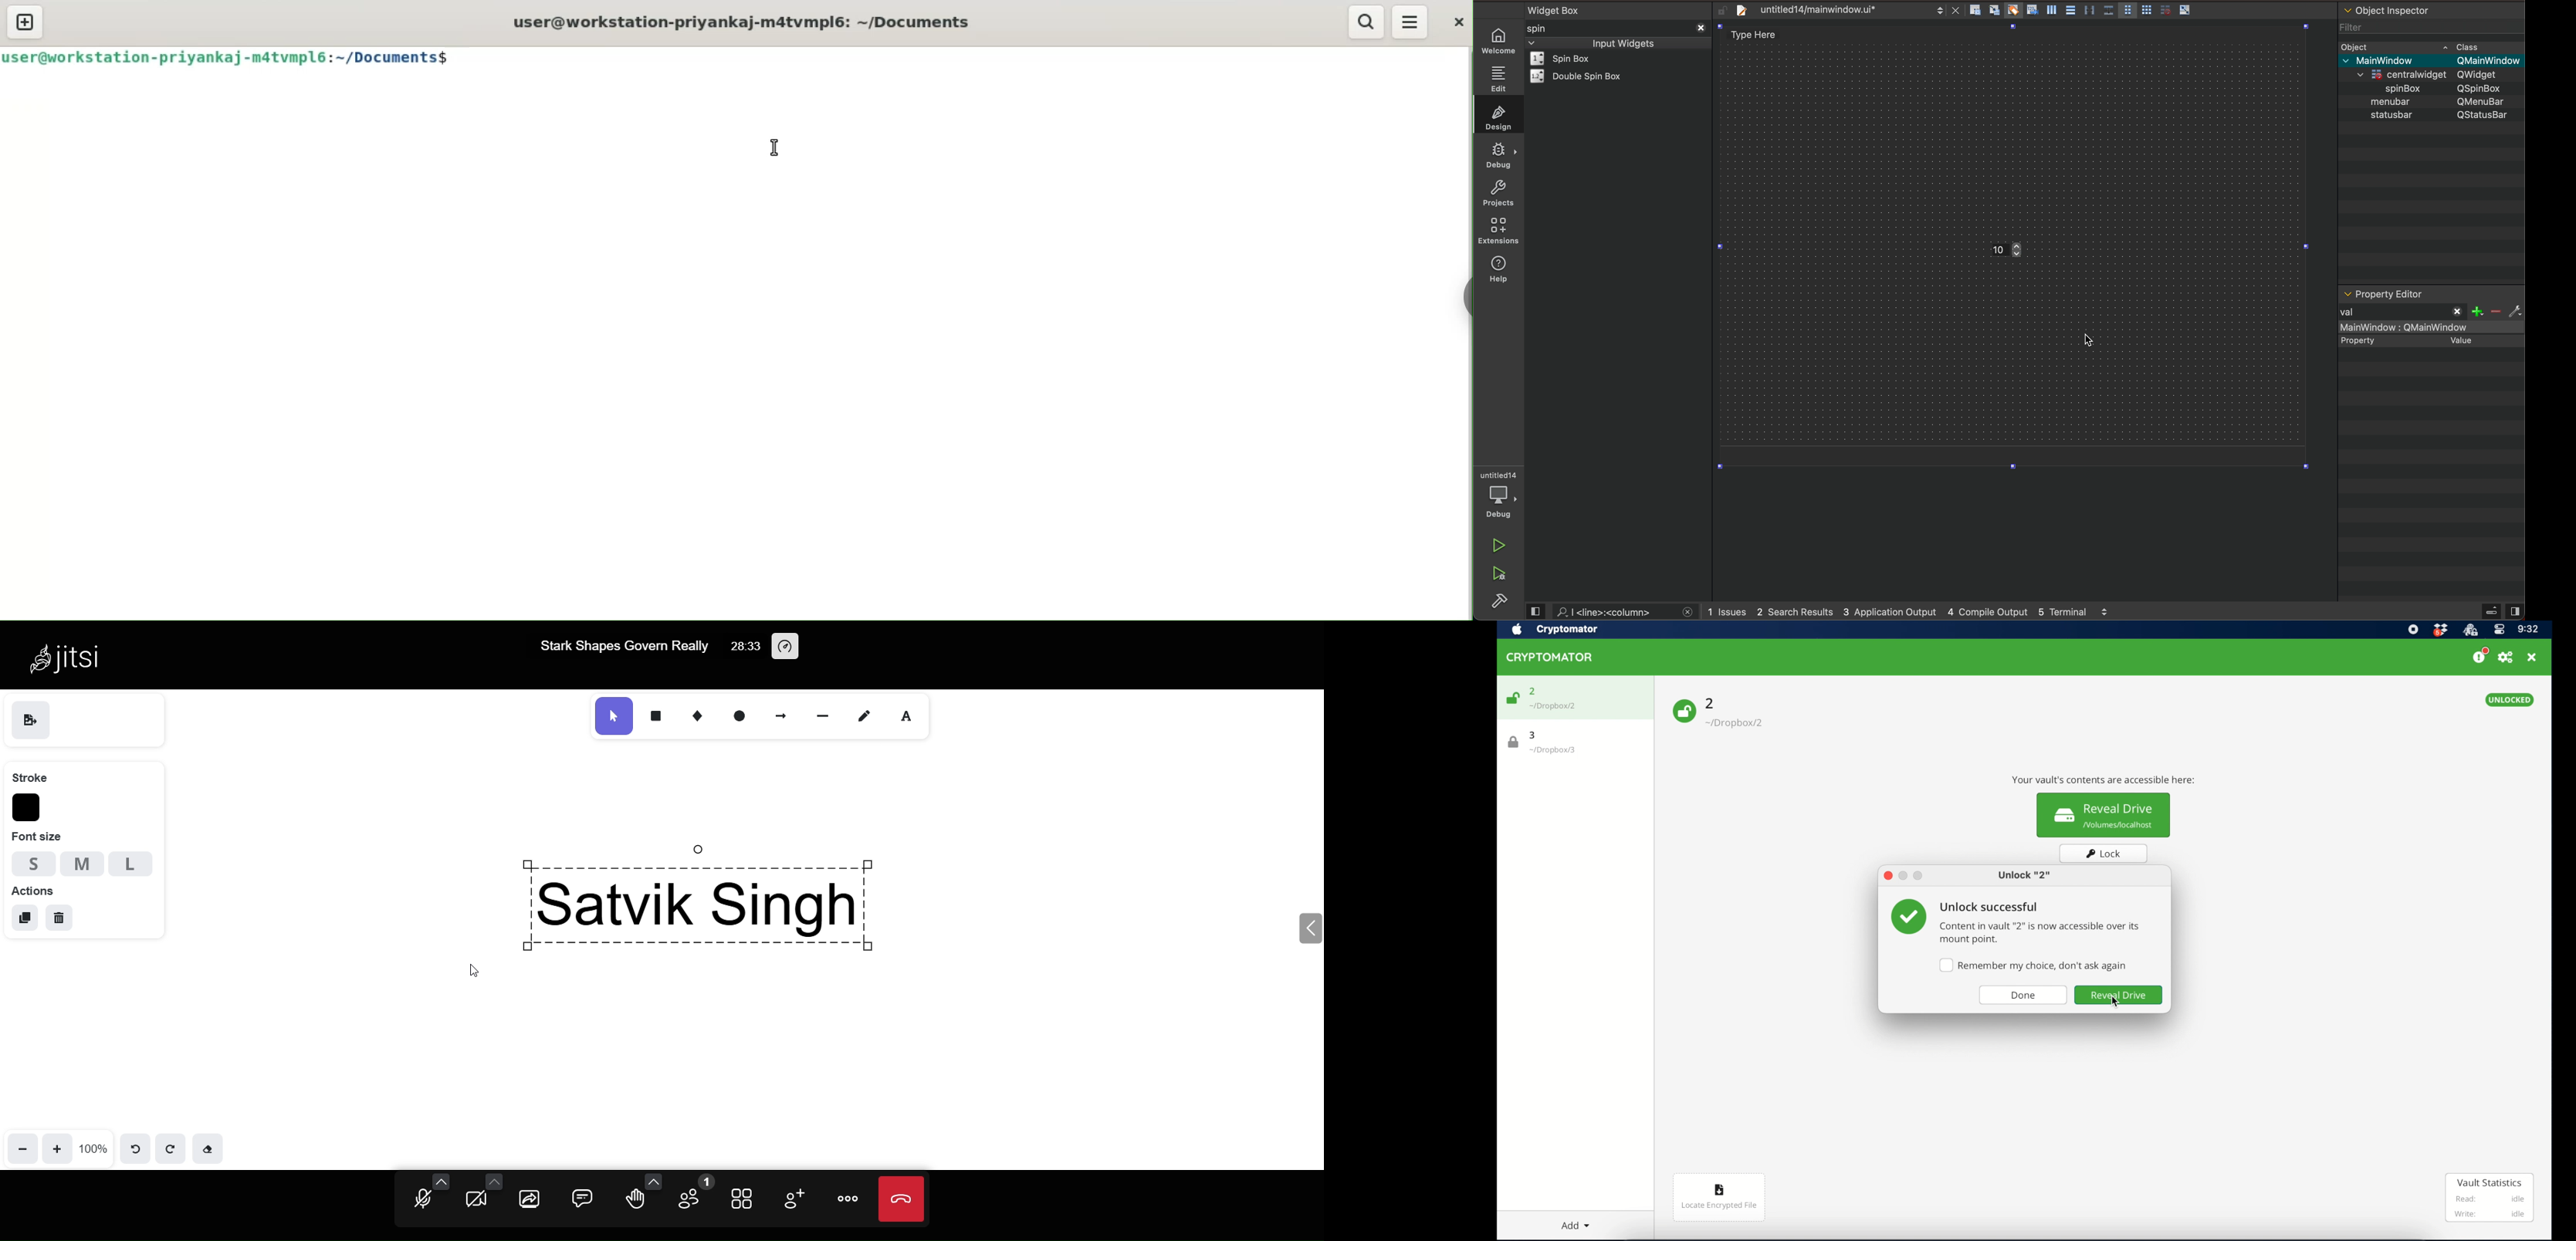 The width and height of the screenshot is (2576, 1260). Describe the element at coordinates (2458, 339) in the screenshot. I see `text` at that location.